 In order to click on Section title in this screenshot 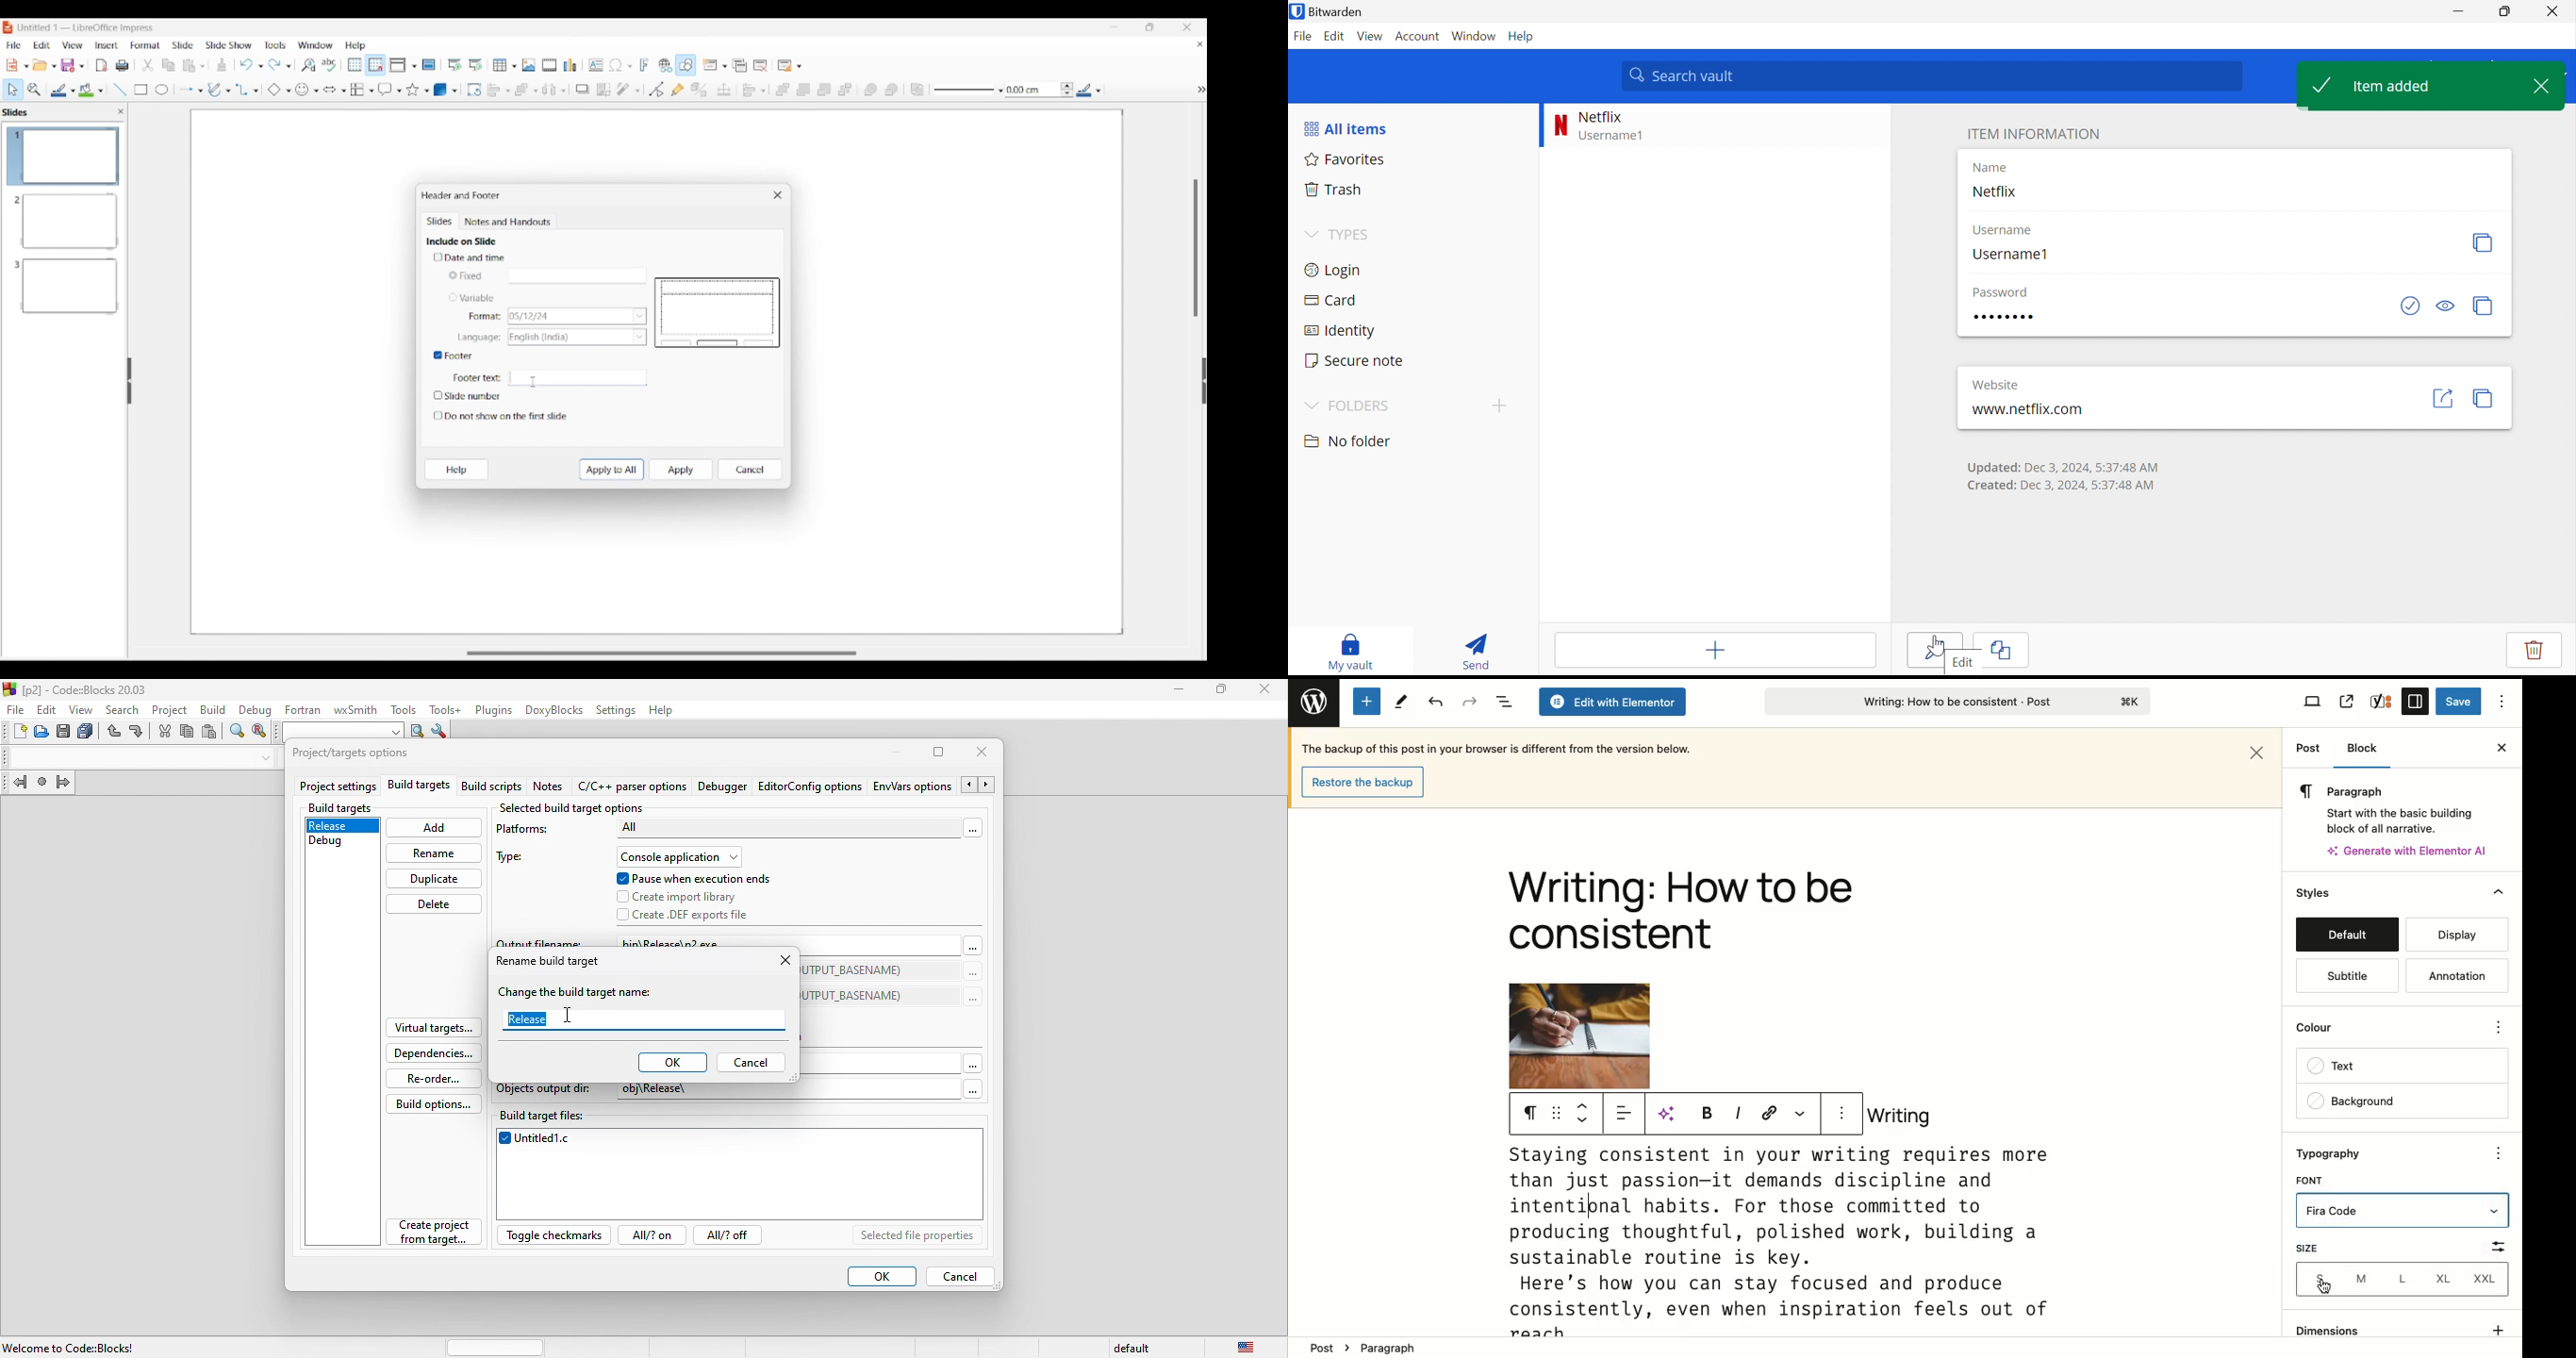, I will do `click(461, 241)`.